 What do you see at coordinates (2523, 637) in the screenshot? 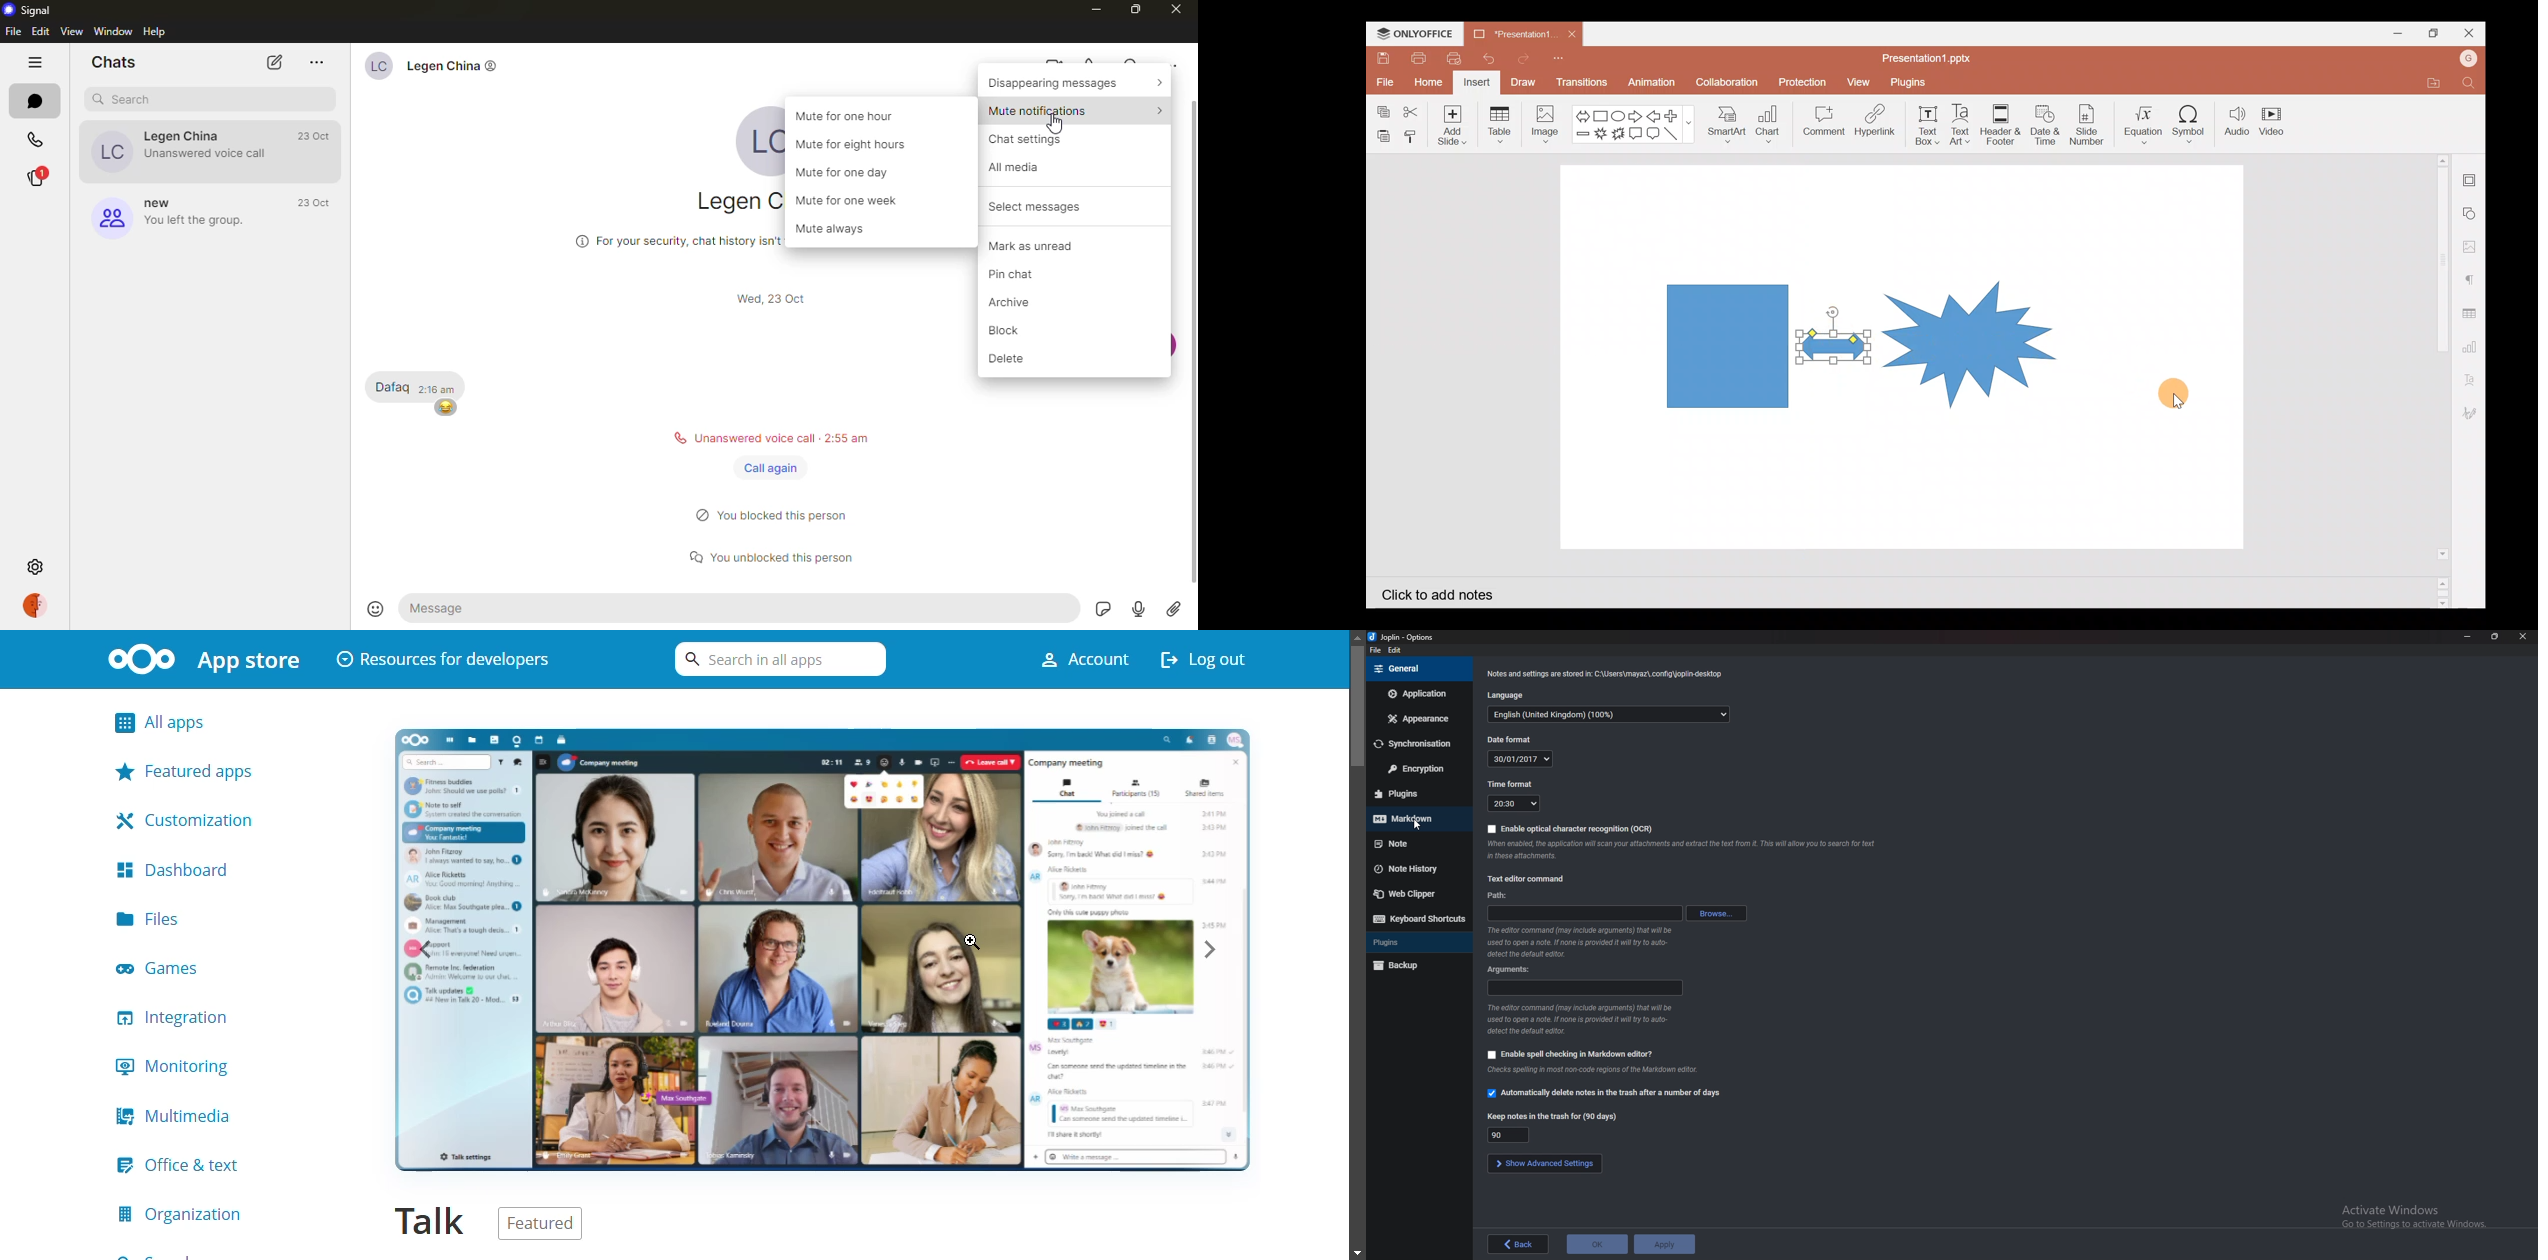
I see `close` at bounding box center [2523, 637].